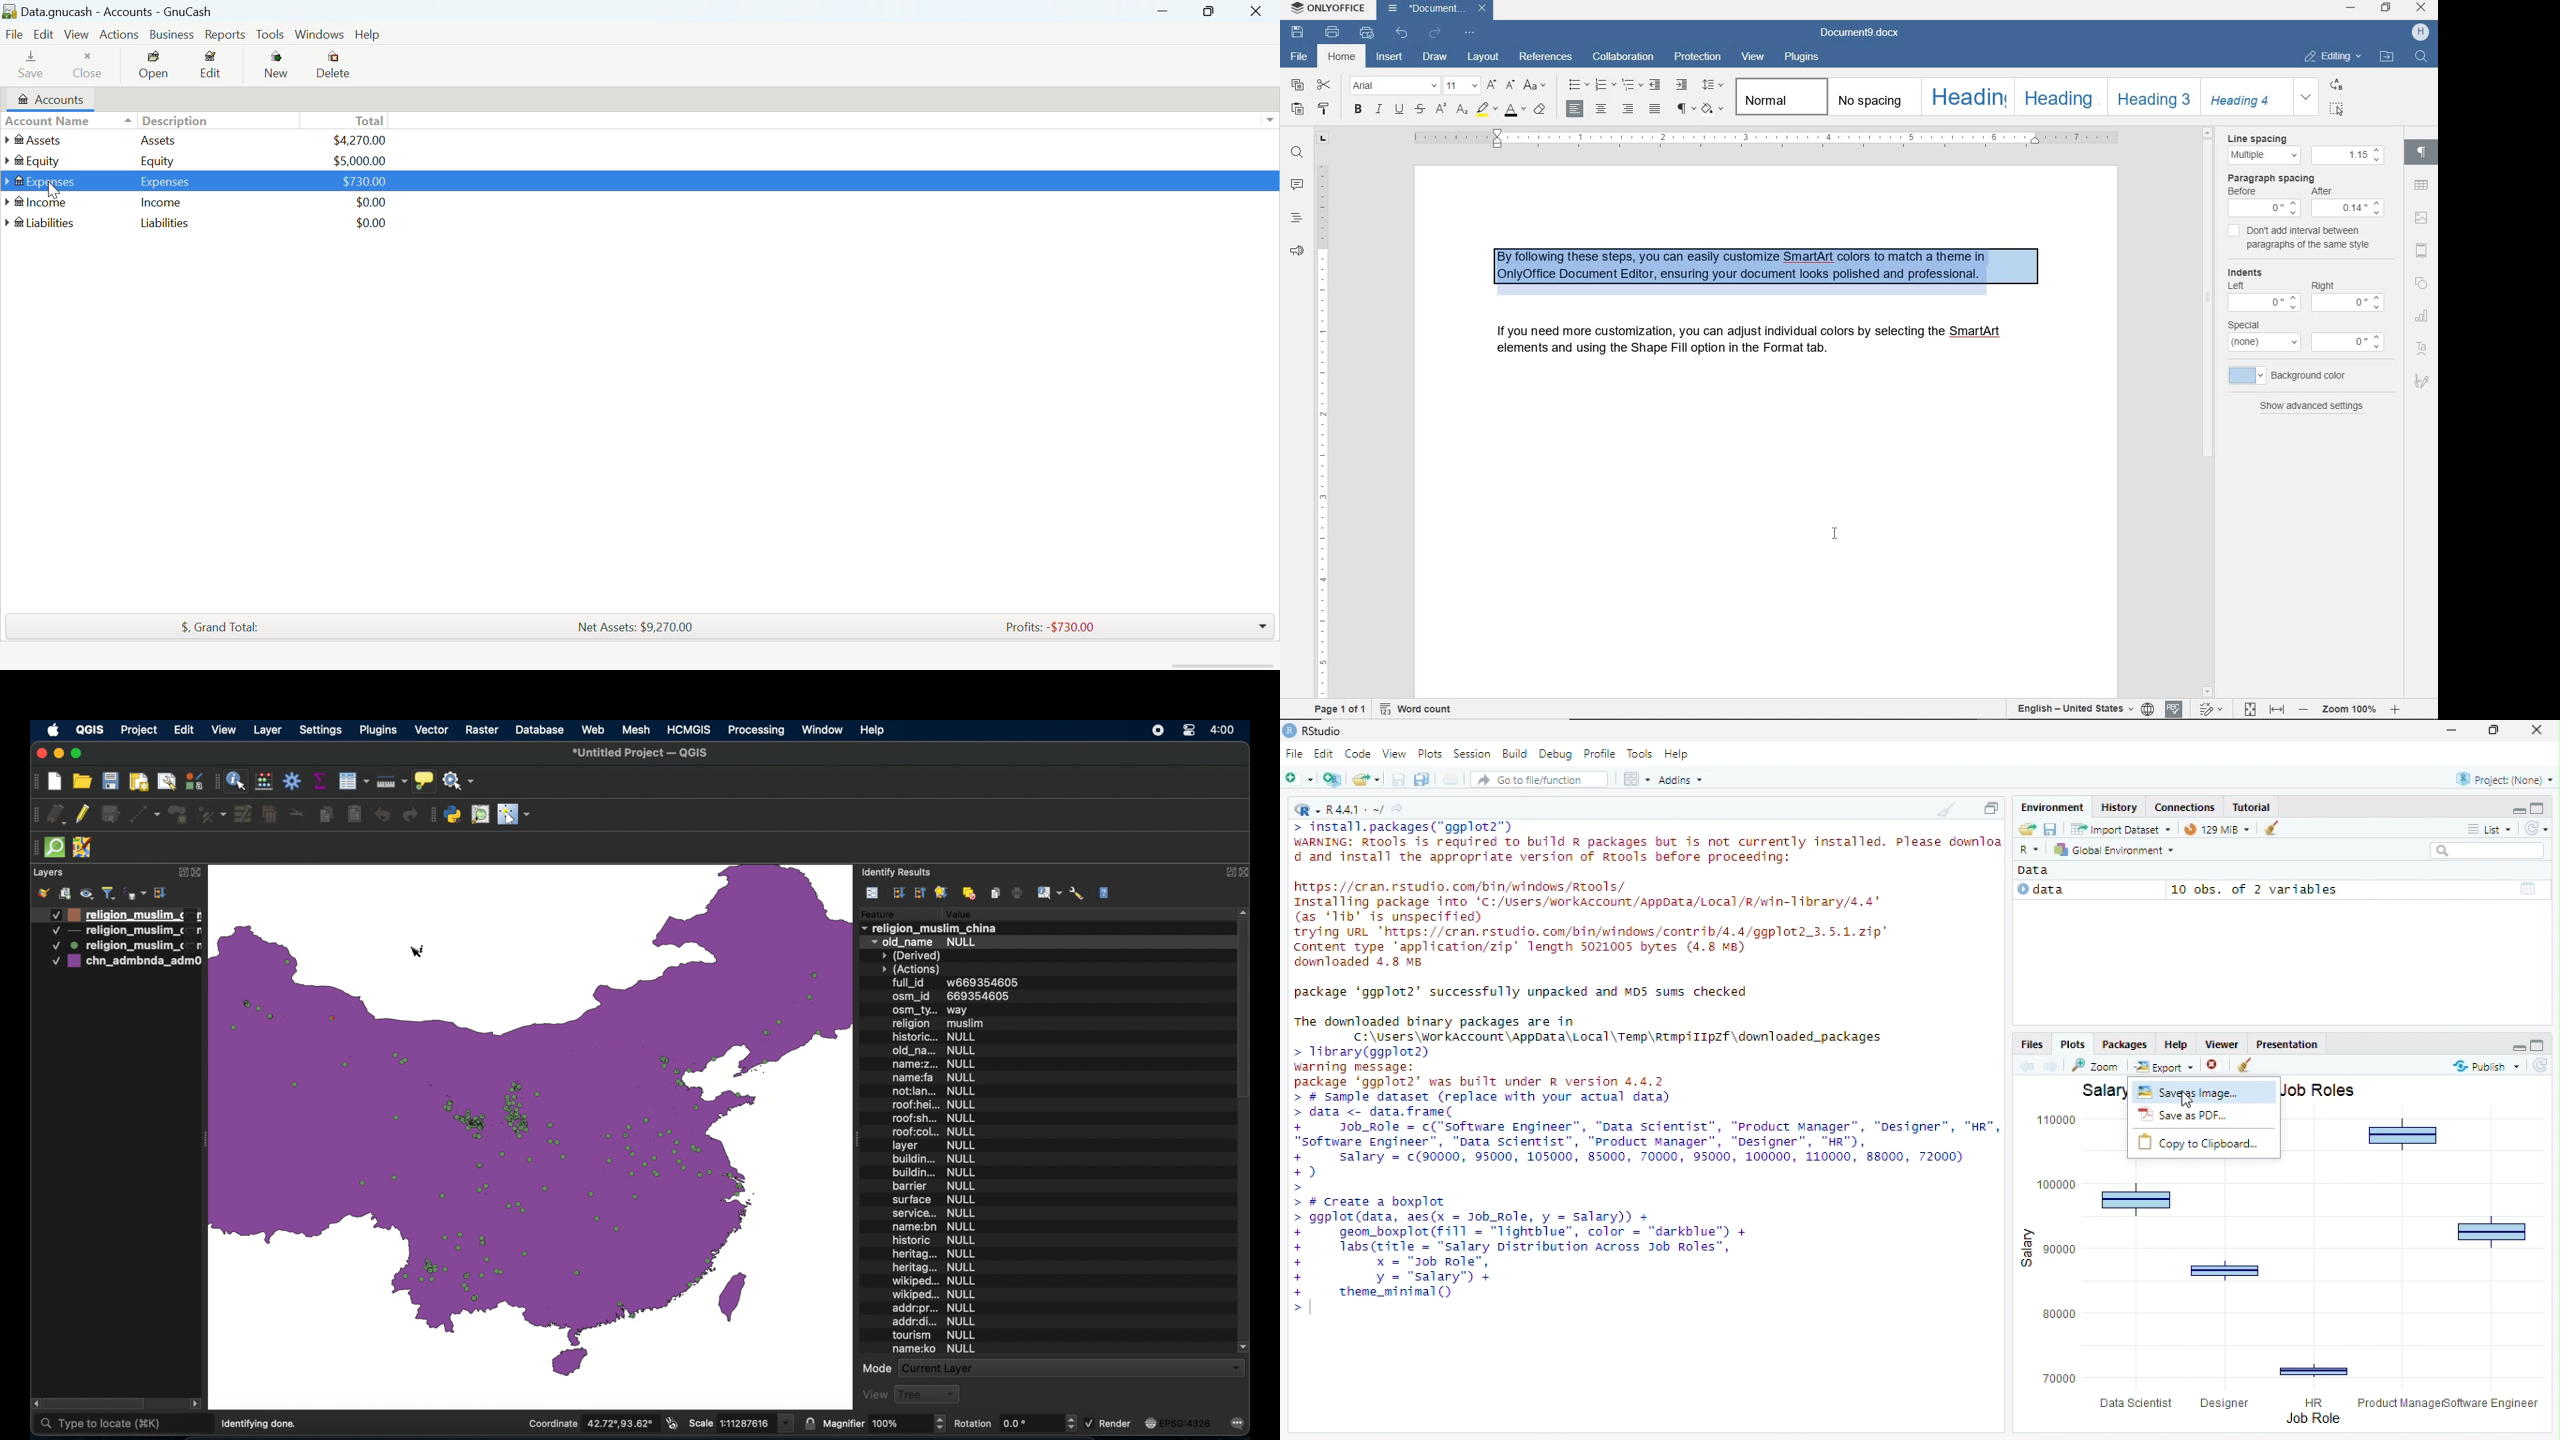  What do you see at coordinates (1808, 57) in the screenshot?
I see `plugins` at bounding box center [1808, 57].